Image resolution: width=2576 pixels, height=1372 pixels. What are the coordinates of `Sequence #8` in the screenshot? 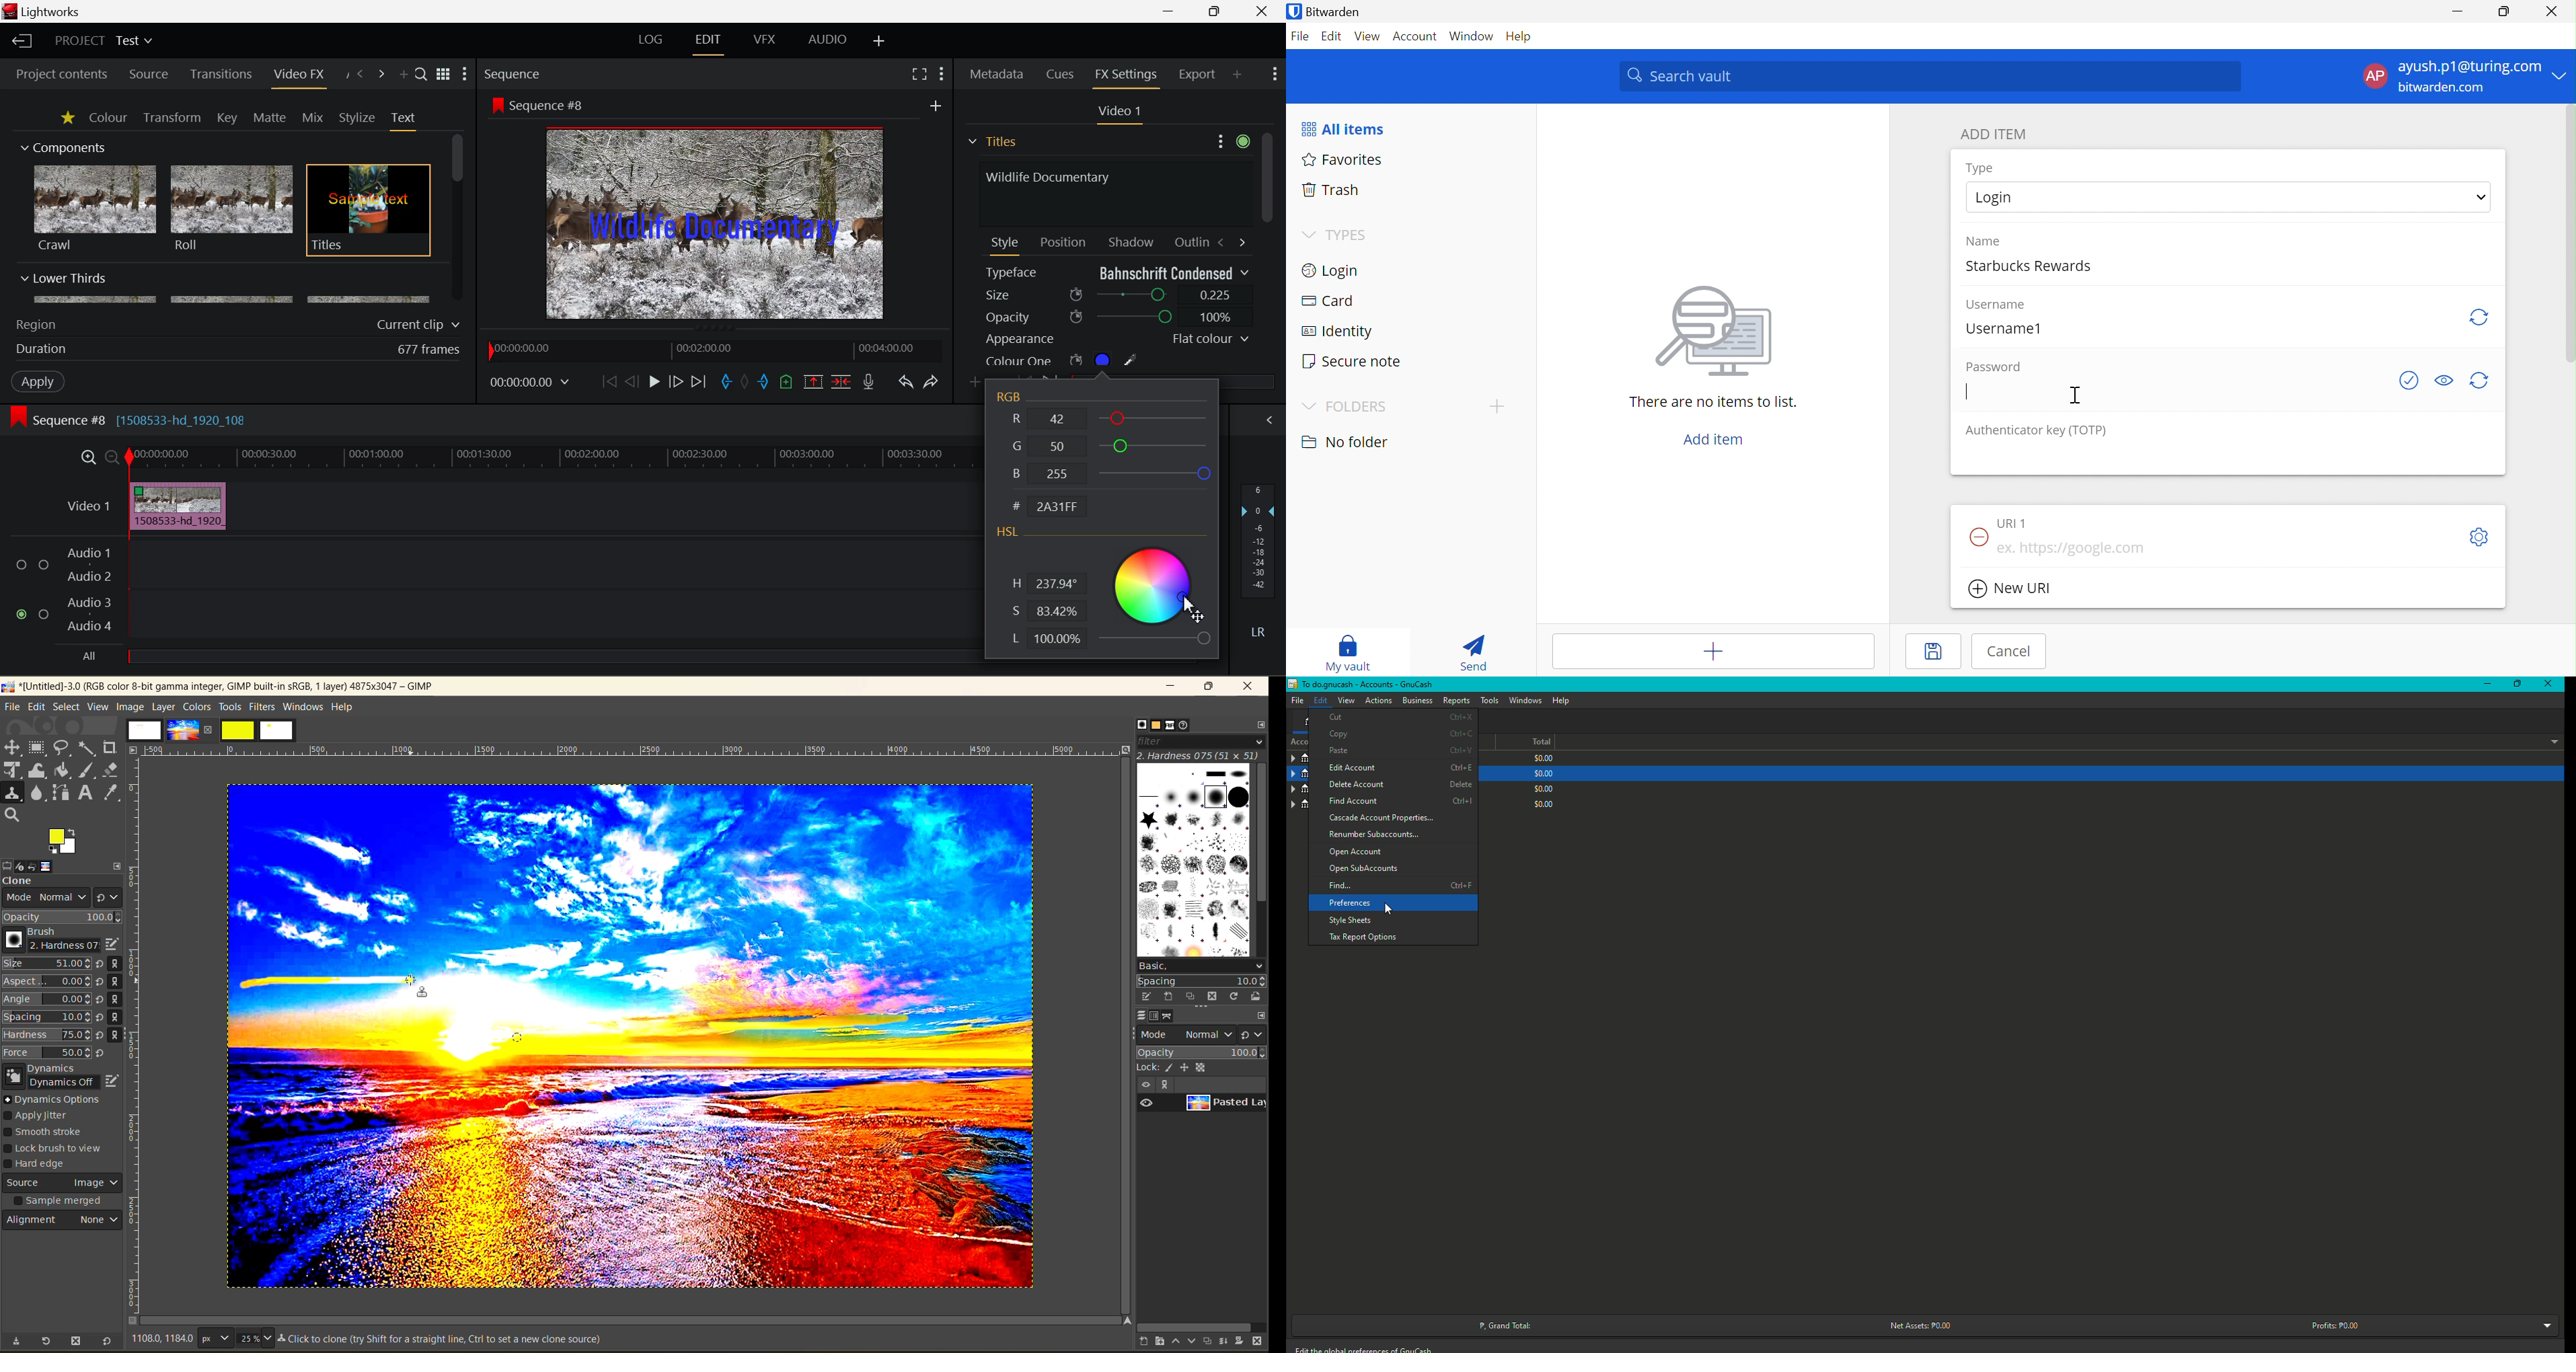 It's located at (552, 106).